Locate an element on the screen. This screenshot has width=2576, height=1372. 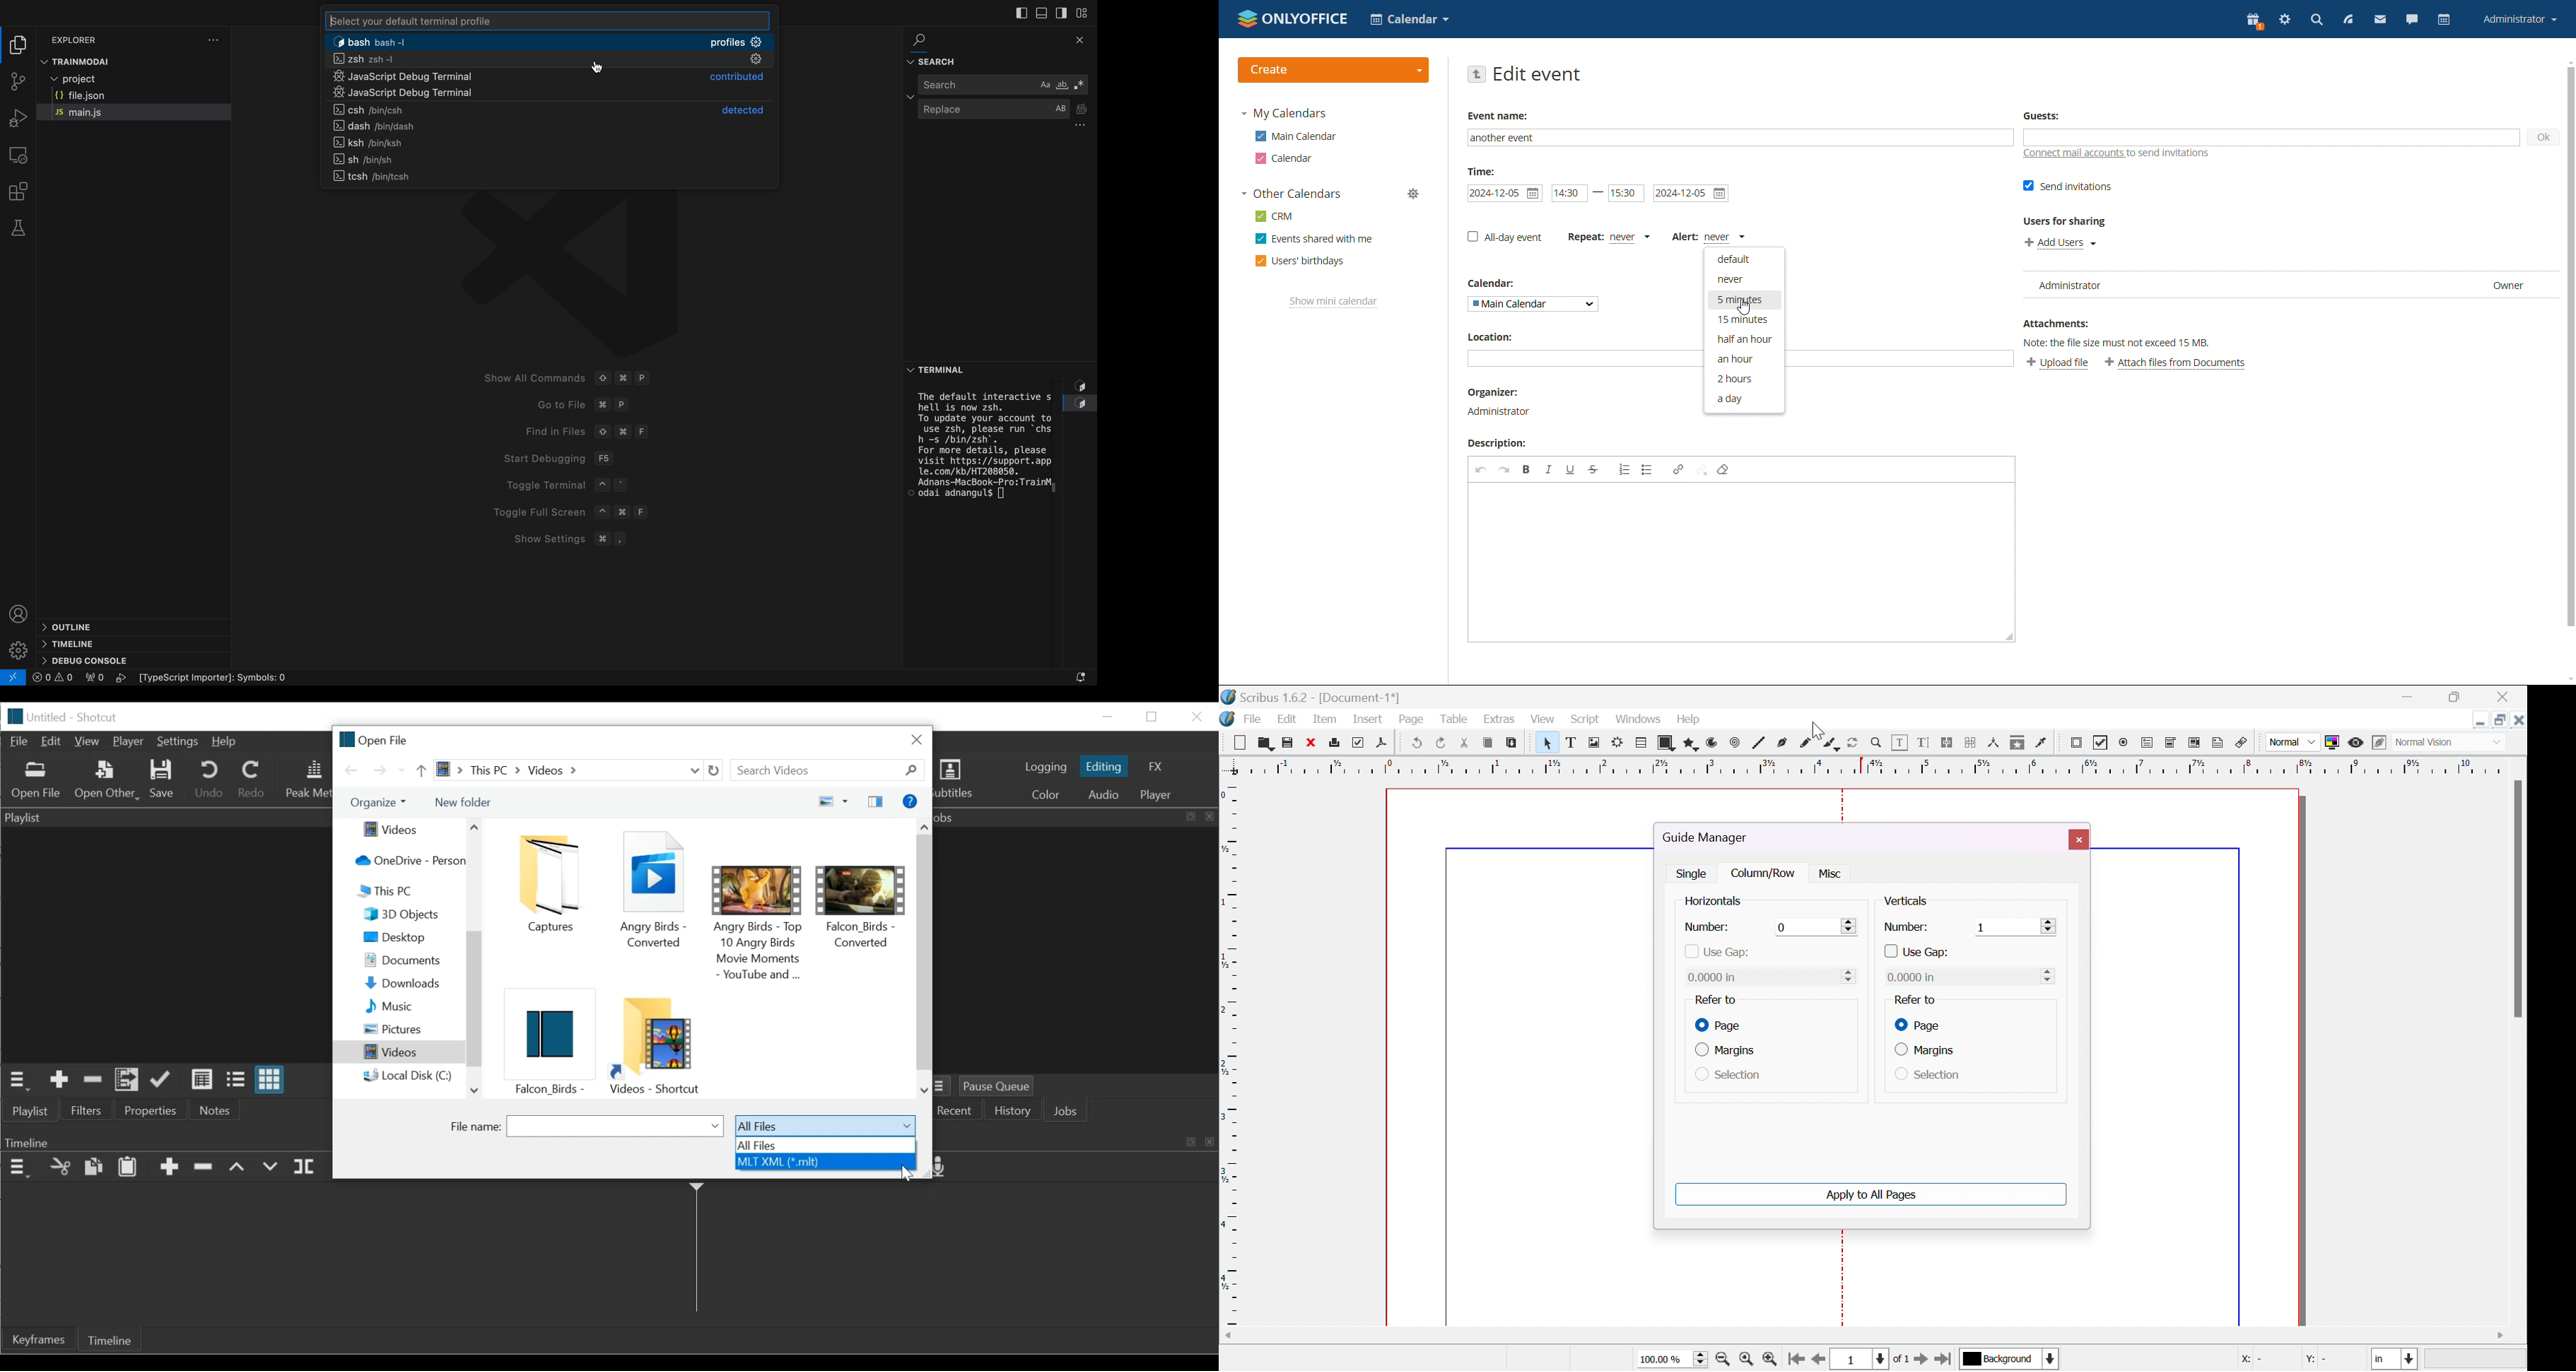
Recent is located at coordinates (402, 771).